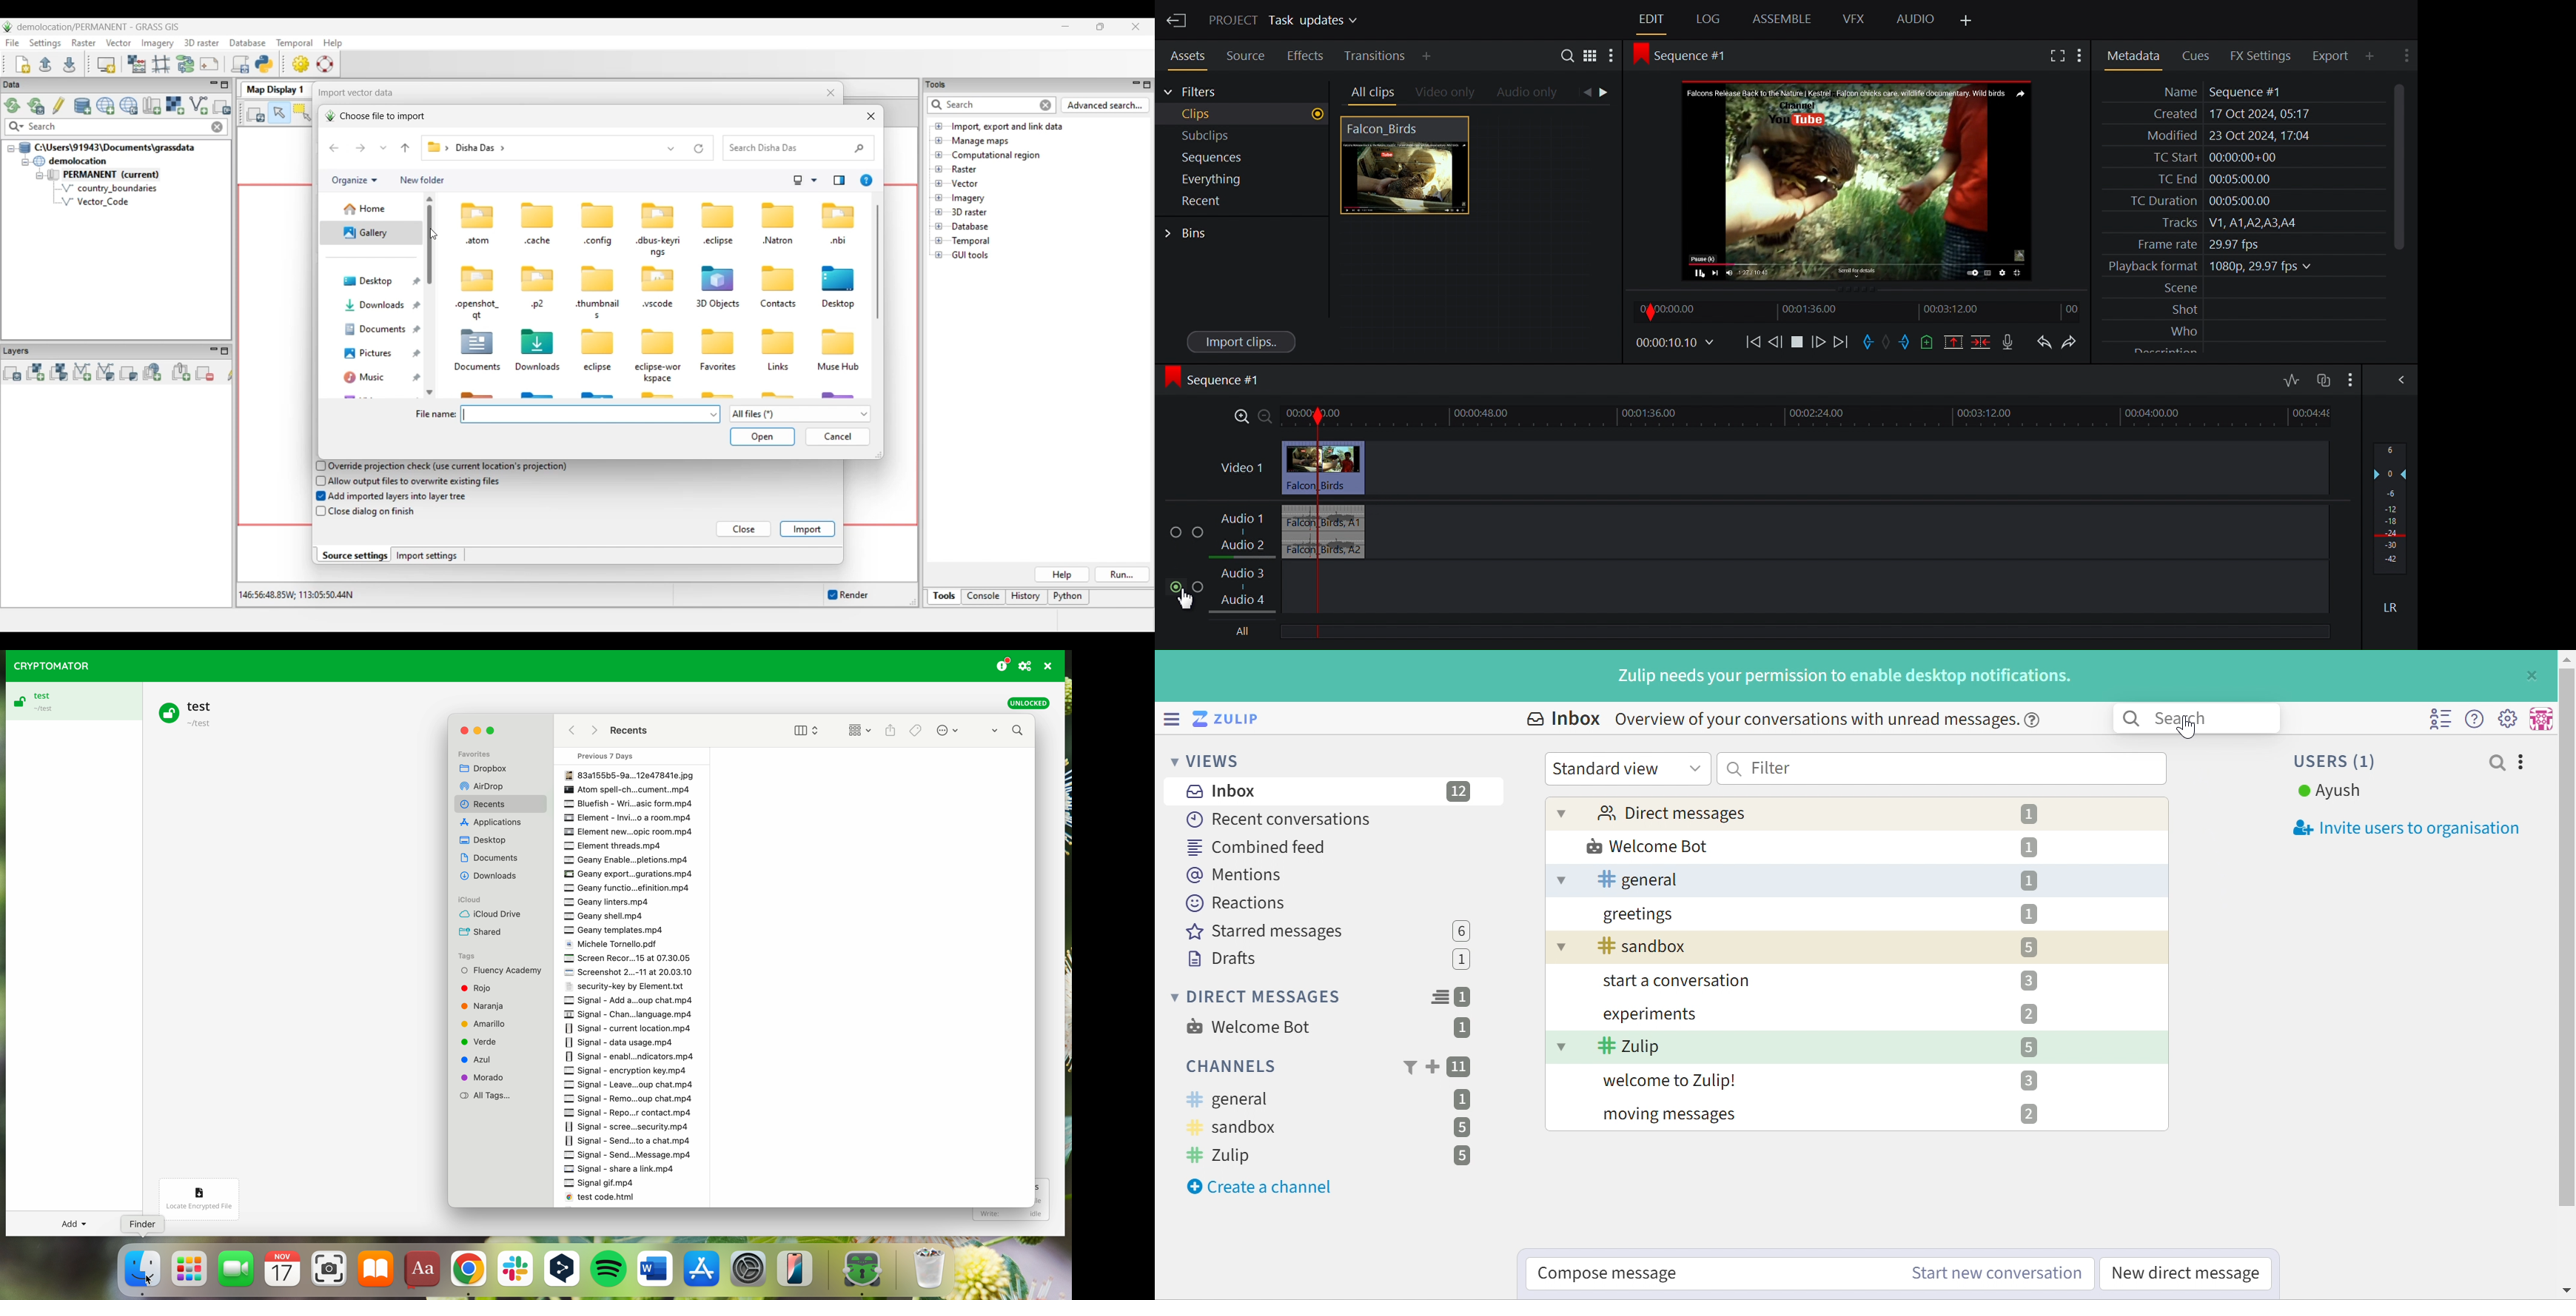  Describe the element at coordinates (1909, 341) in the screenshot. I see `Mark out` at that location.